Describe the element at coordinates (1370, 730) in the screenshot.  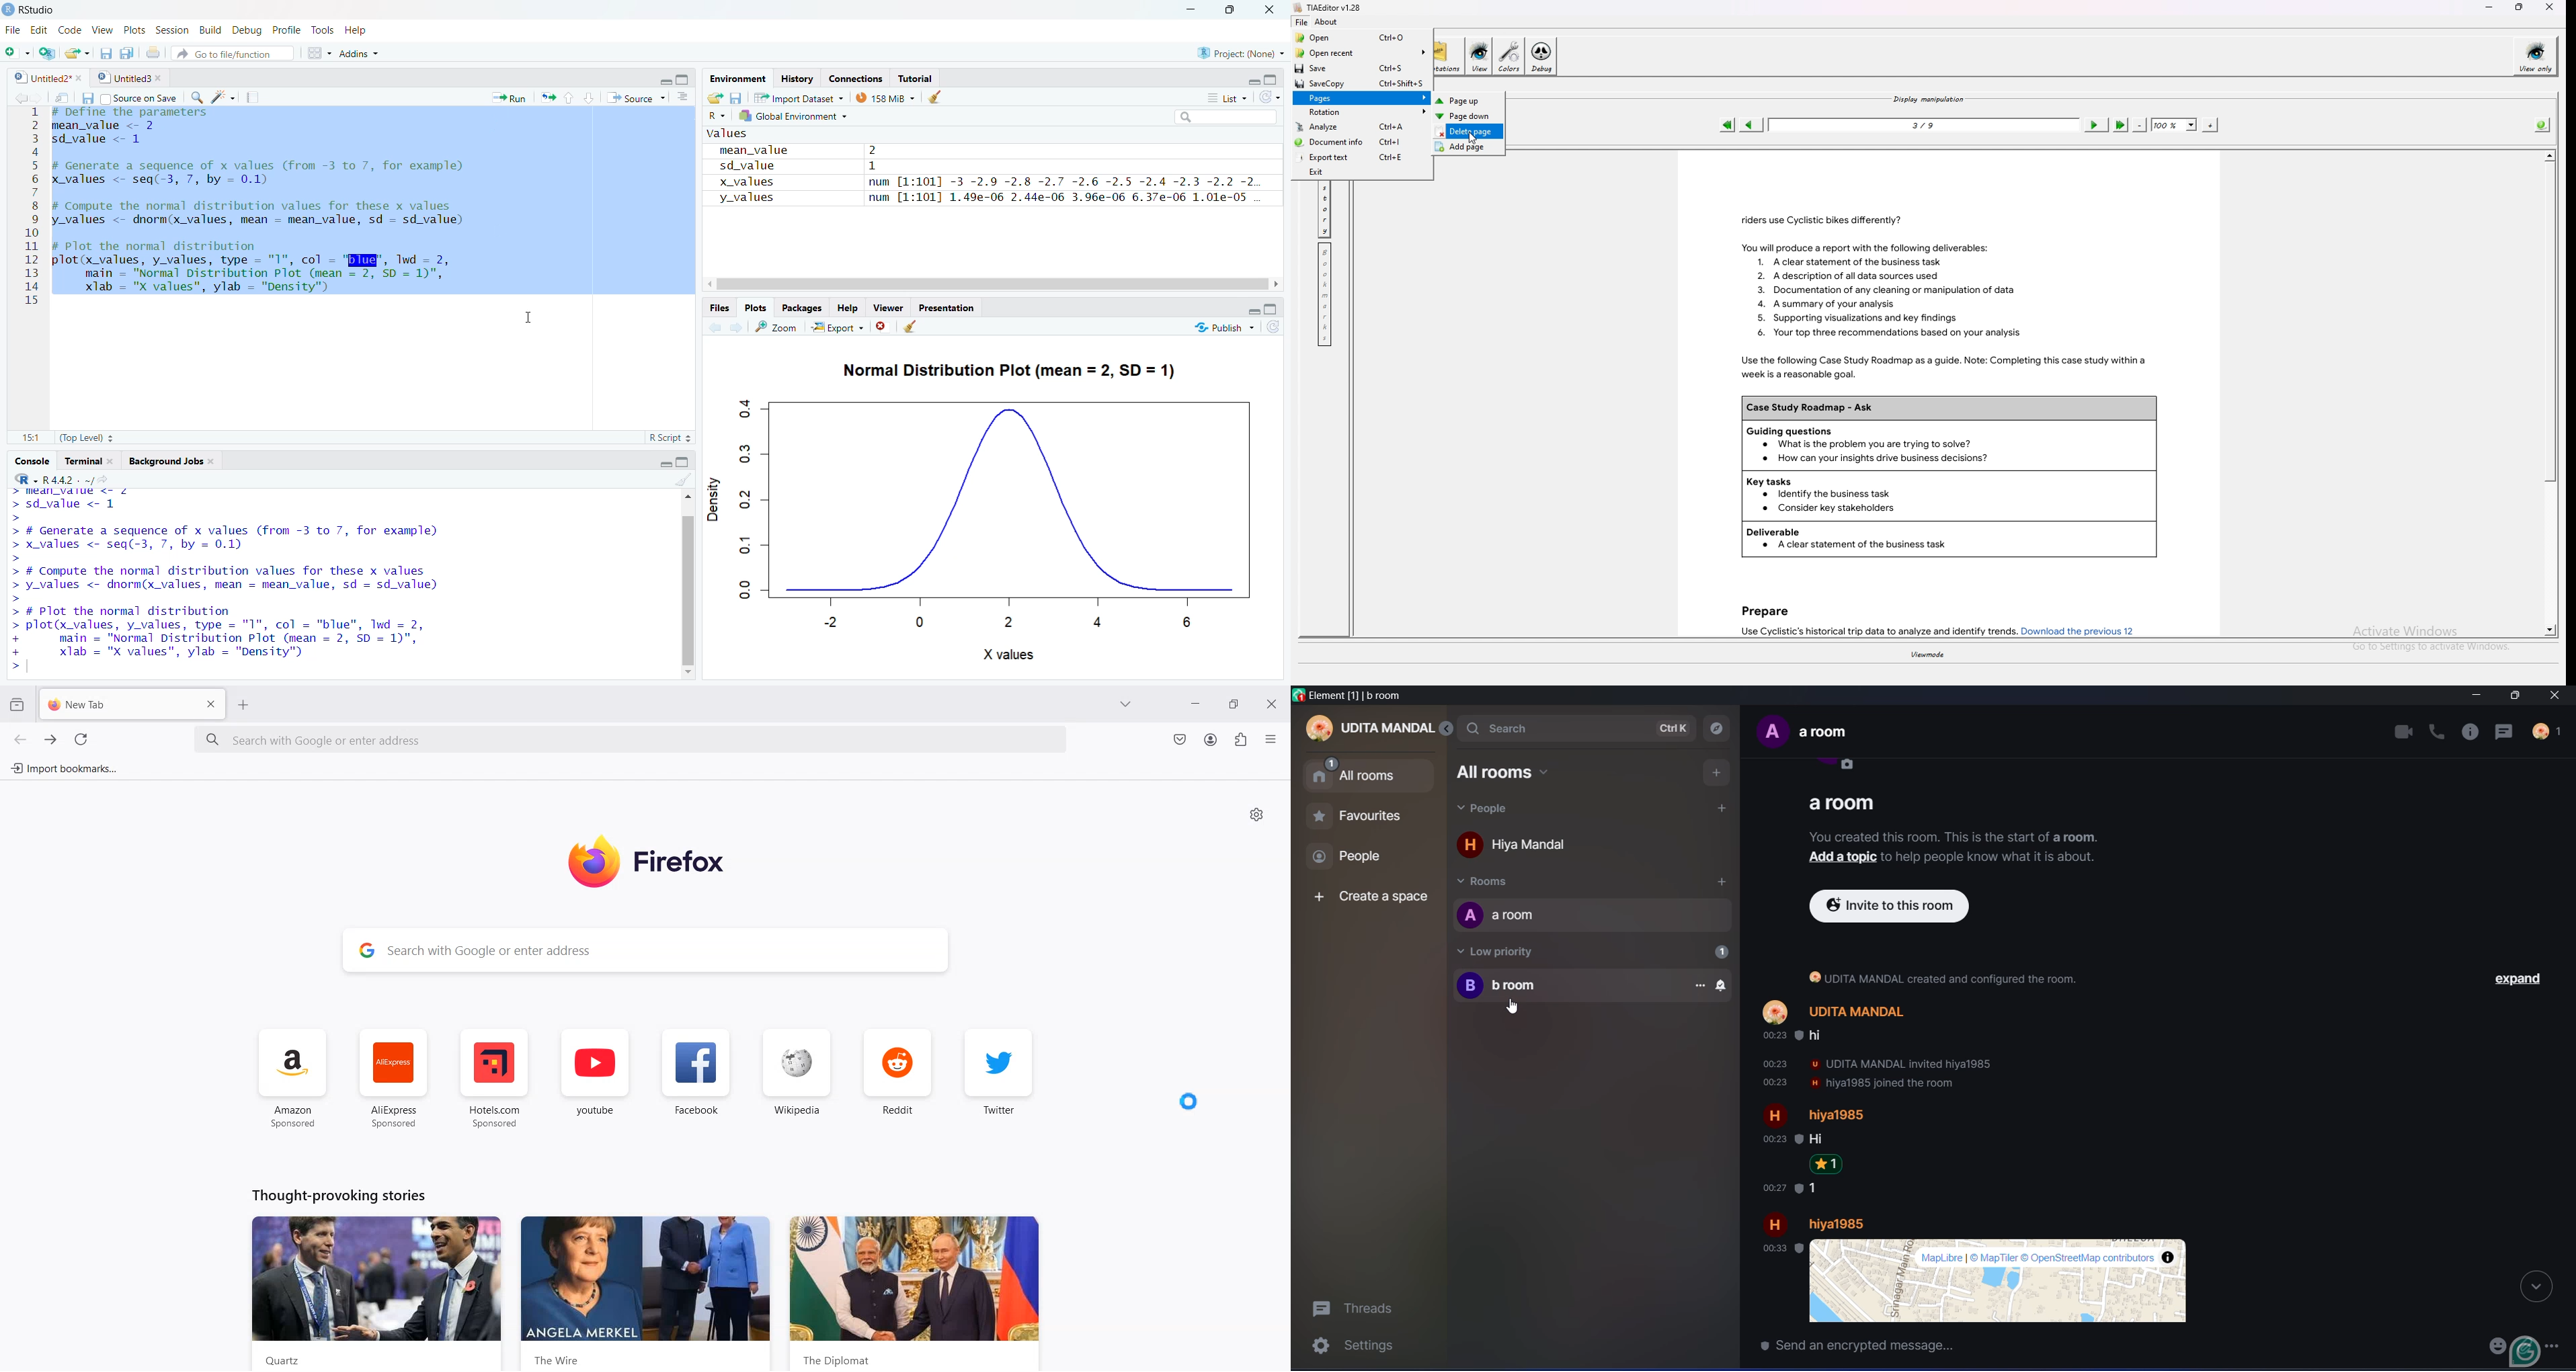
I see `UDITA MANDAL` at that location.